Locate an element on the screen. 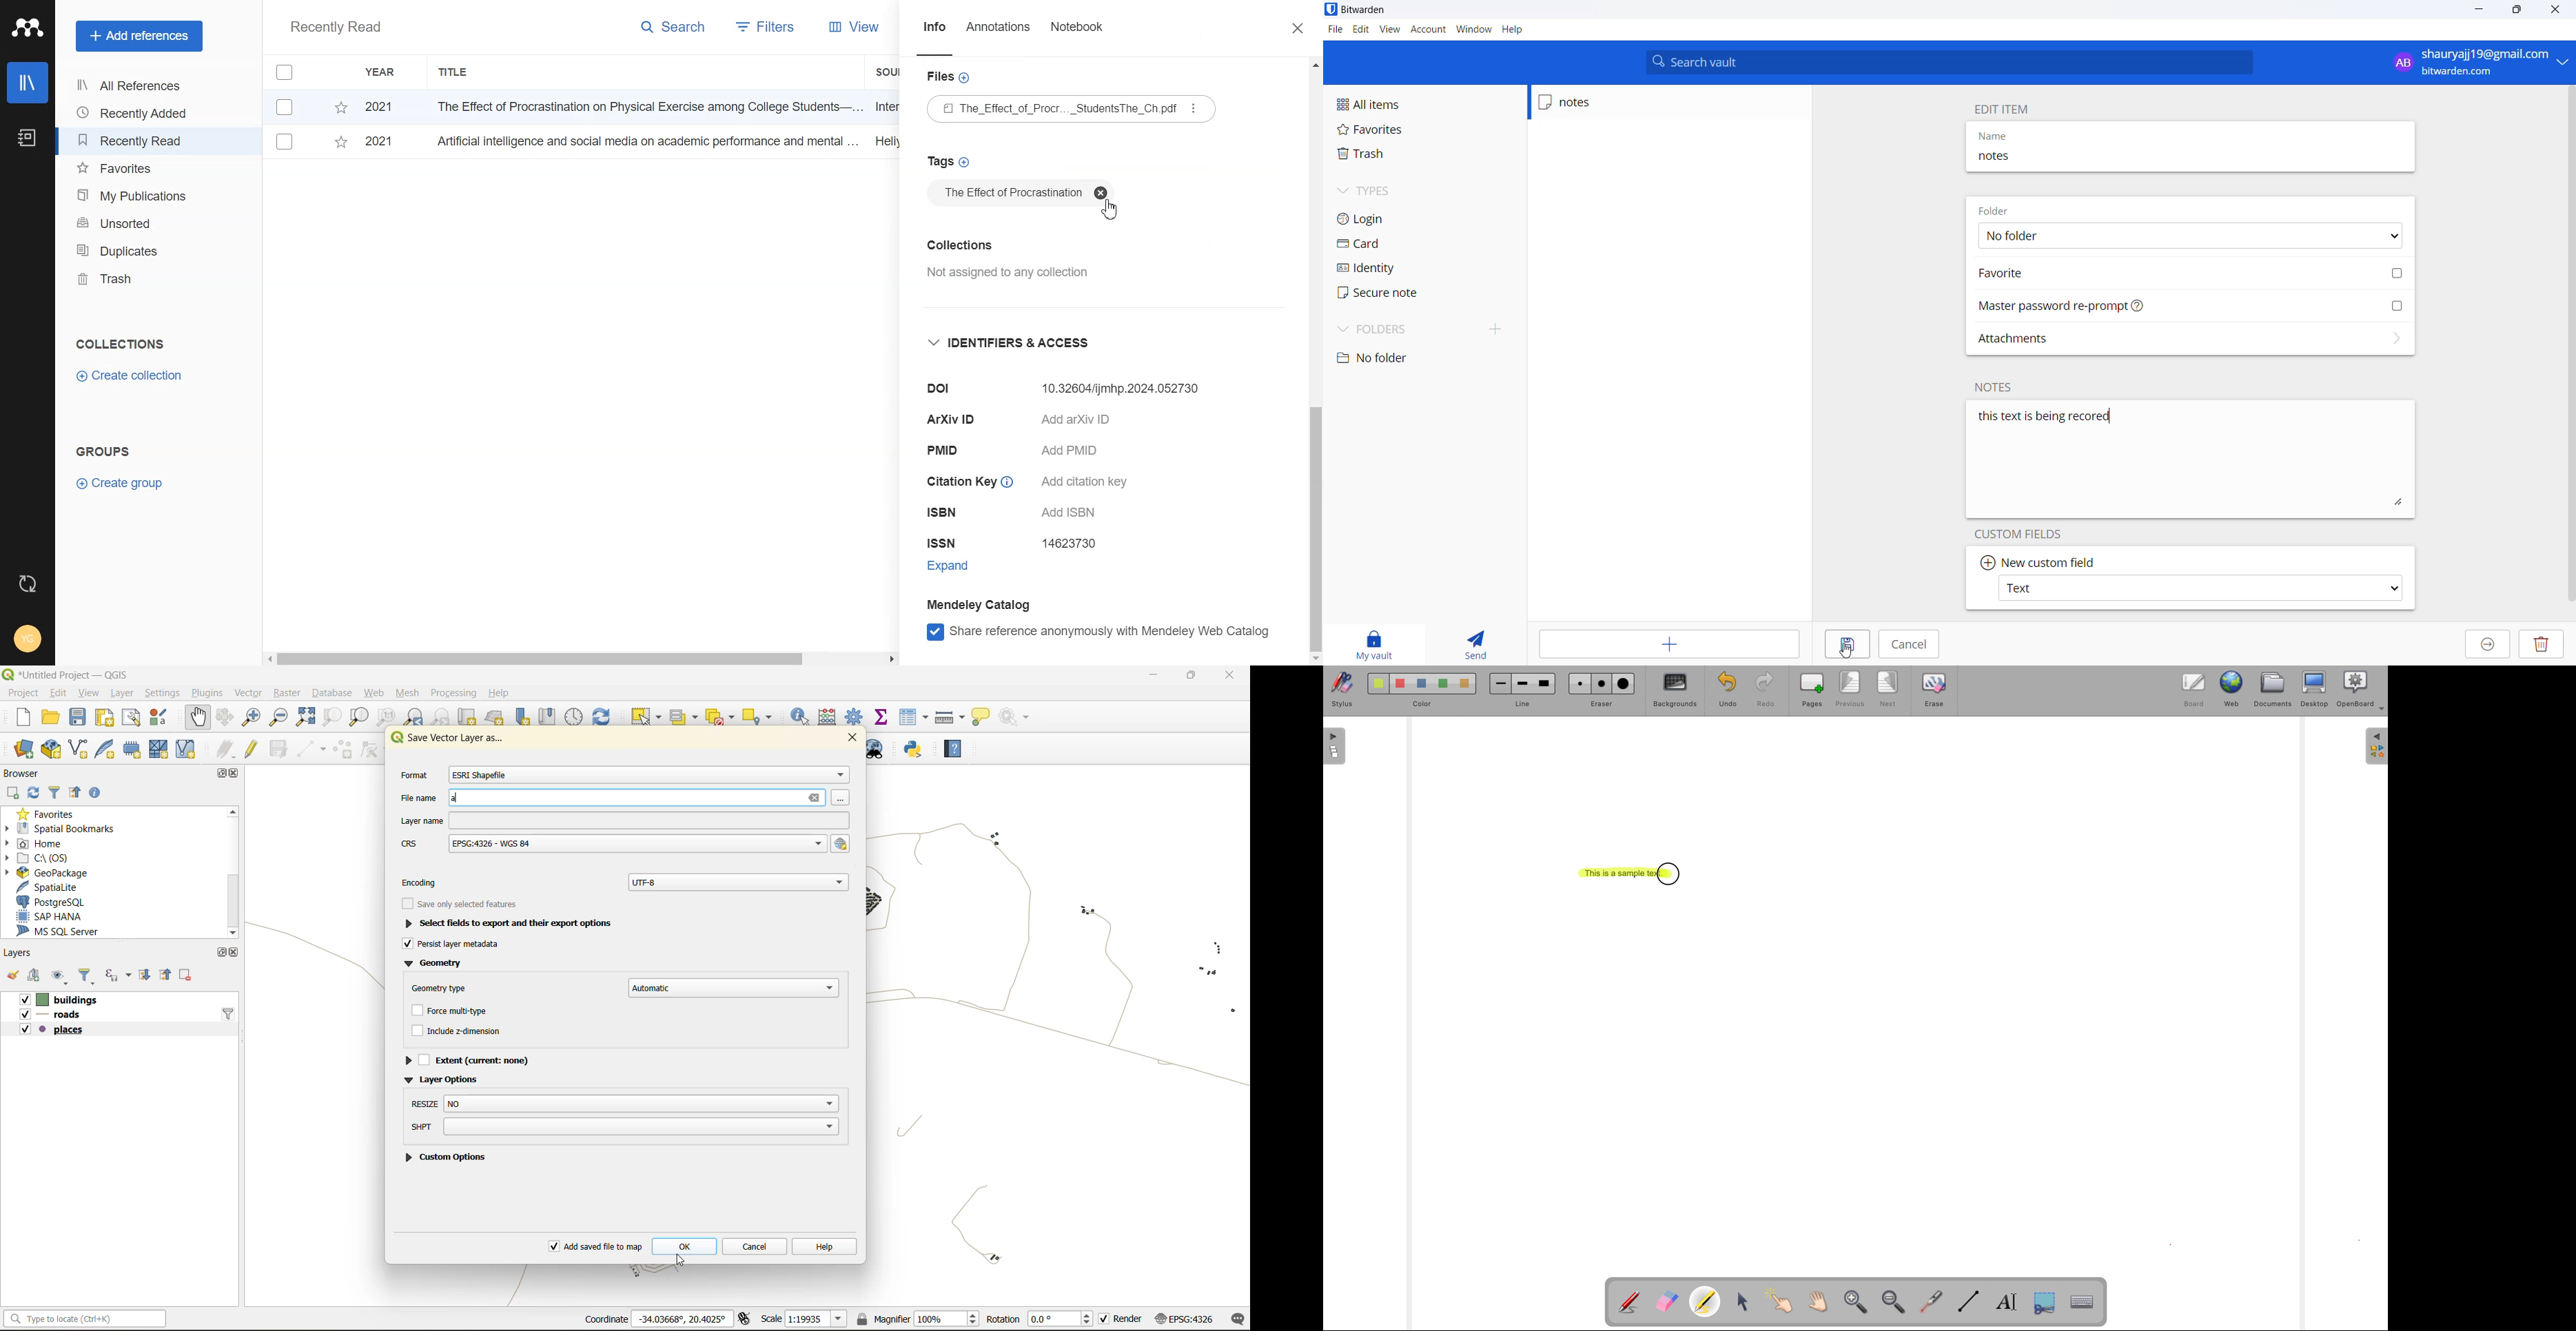 The width and height of the screenshot is (2576, 1344). cancel is located at coordinates (1910, 645).